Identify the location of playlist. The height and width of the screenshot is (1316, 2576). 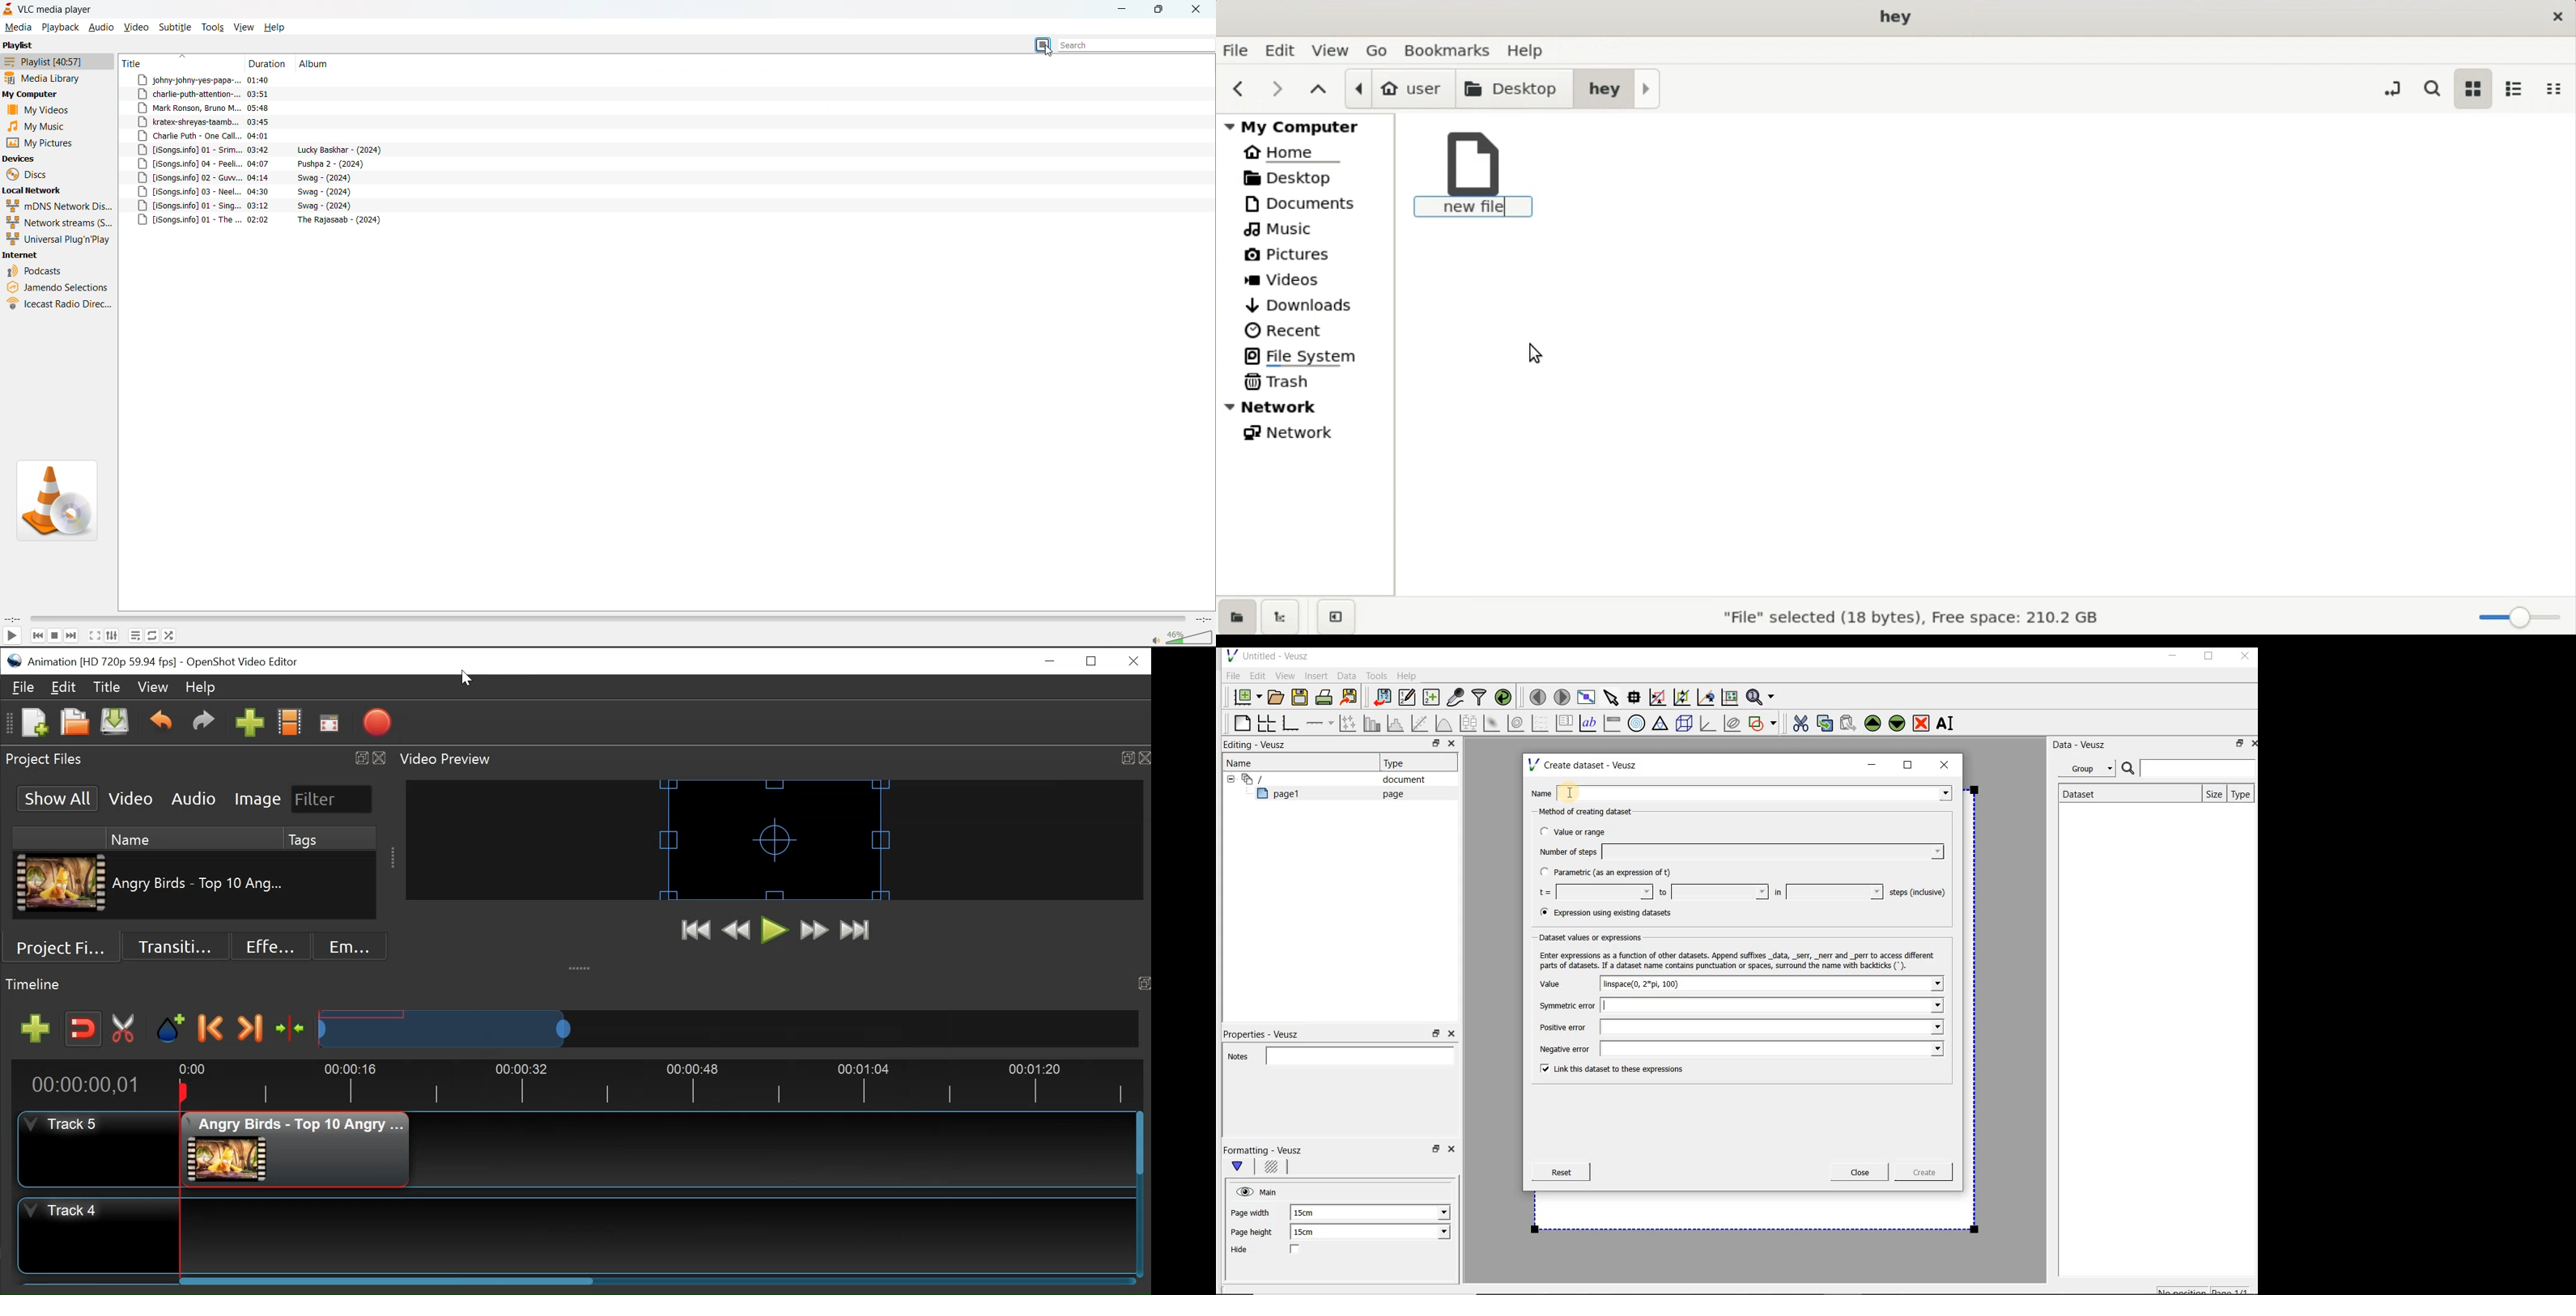
(18, 45).